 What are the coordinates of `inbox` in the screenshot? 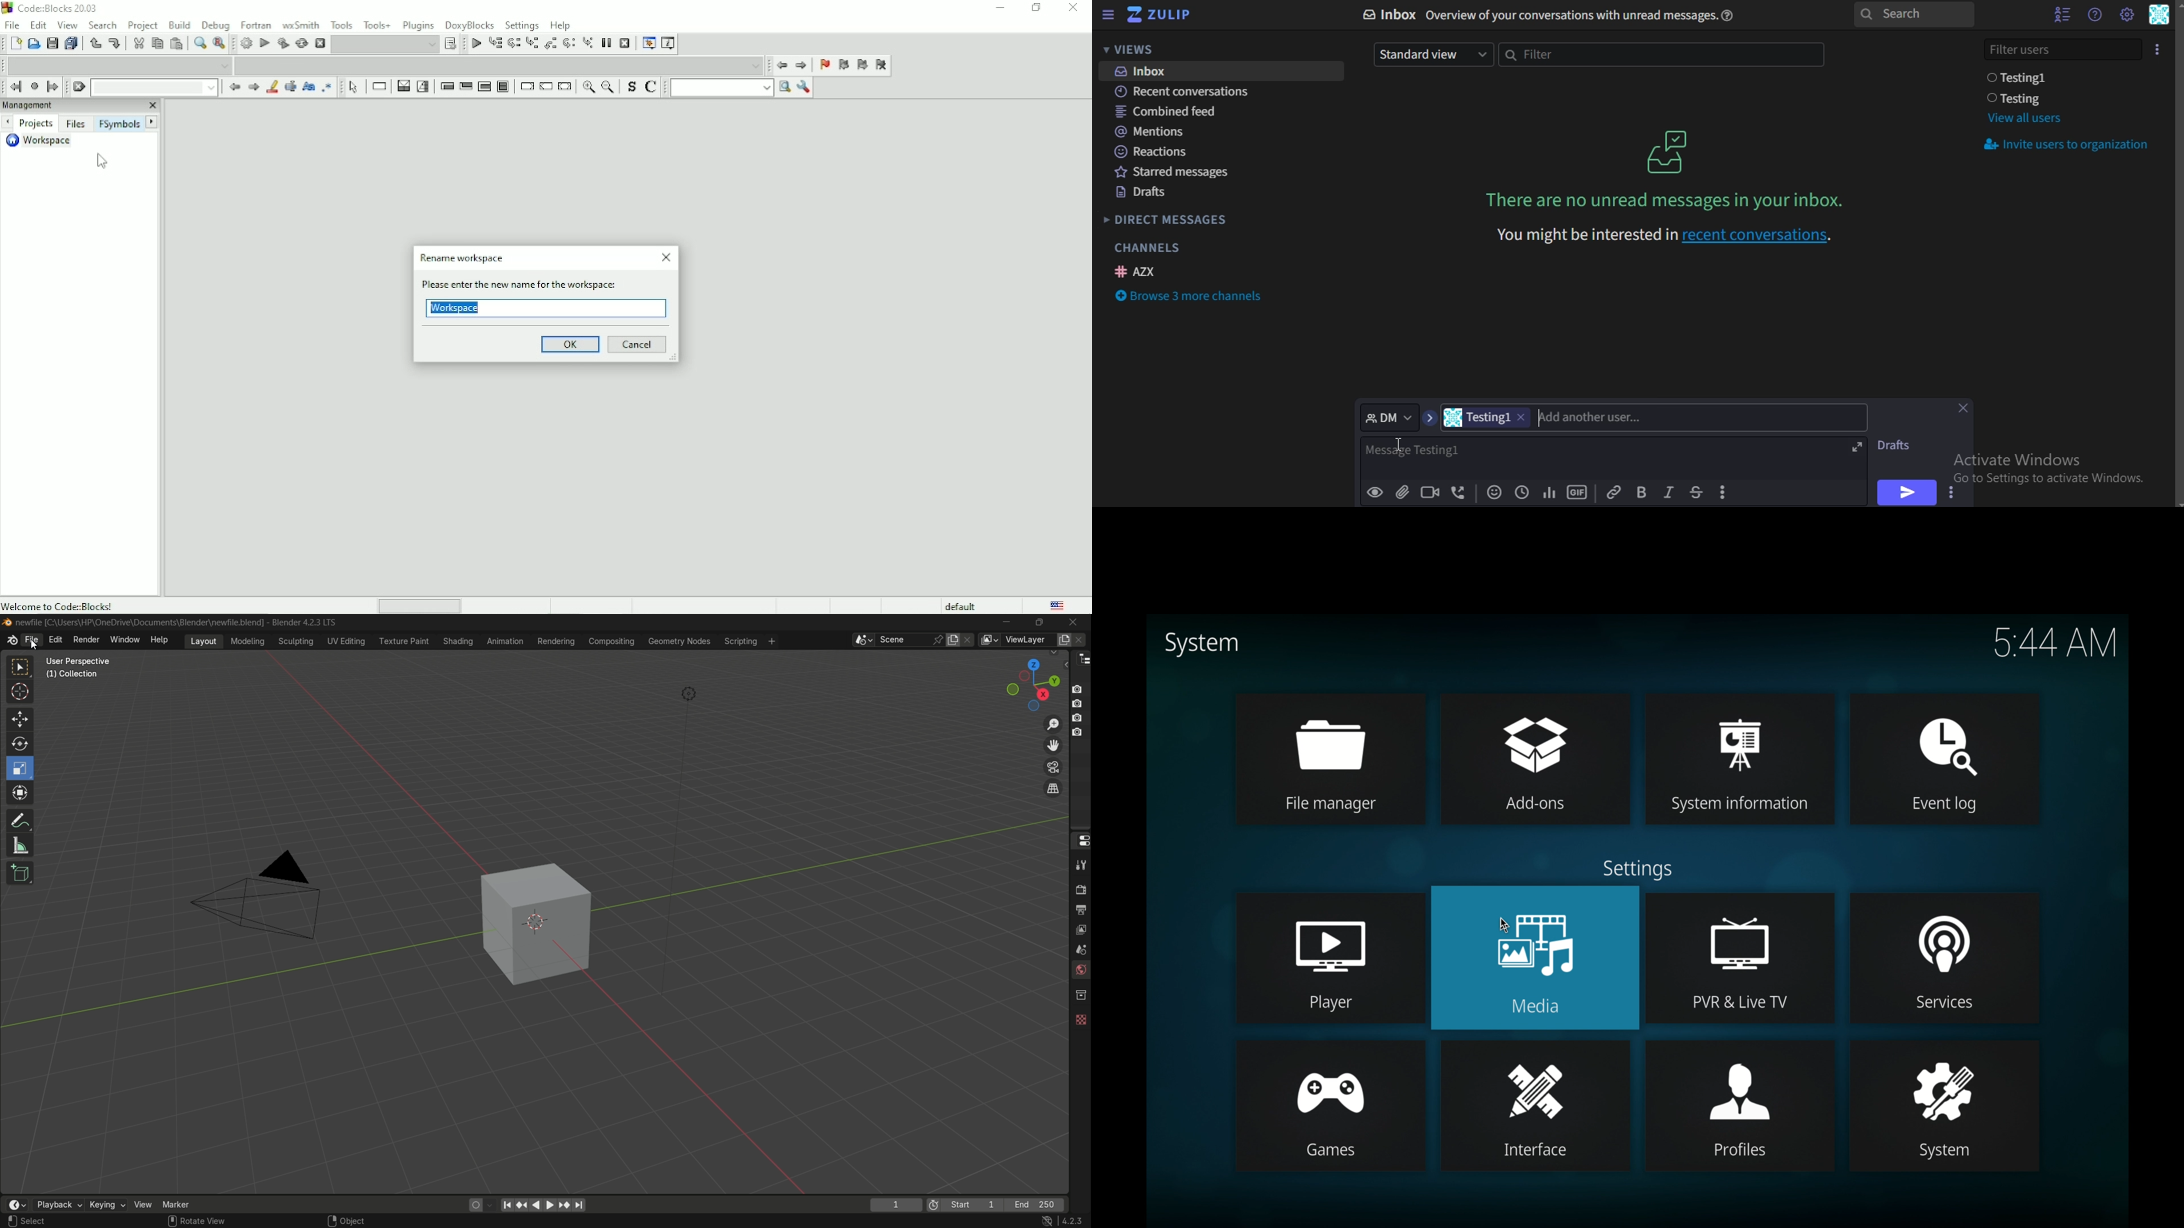 It's located at (1555, 15).